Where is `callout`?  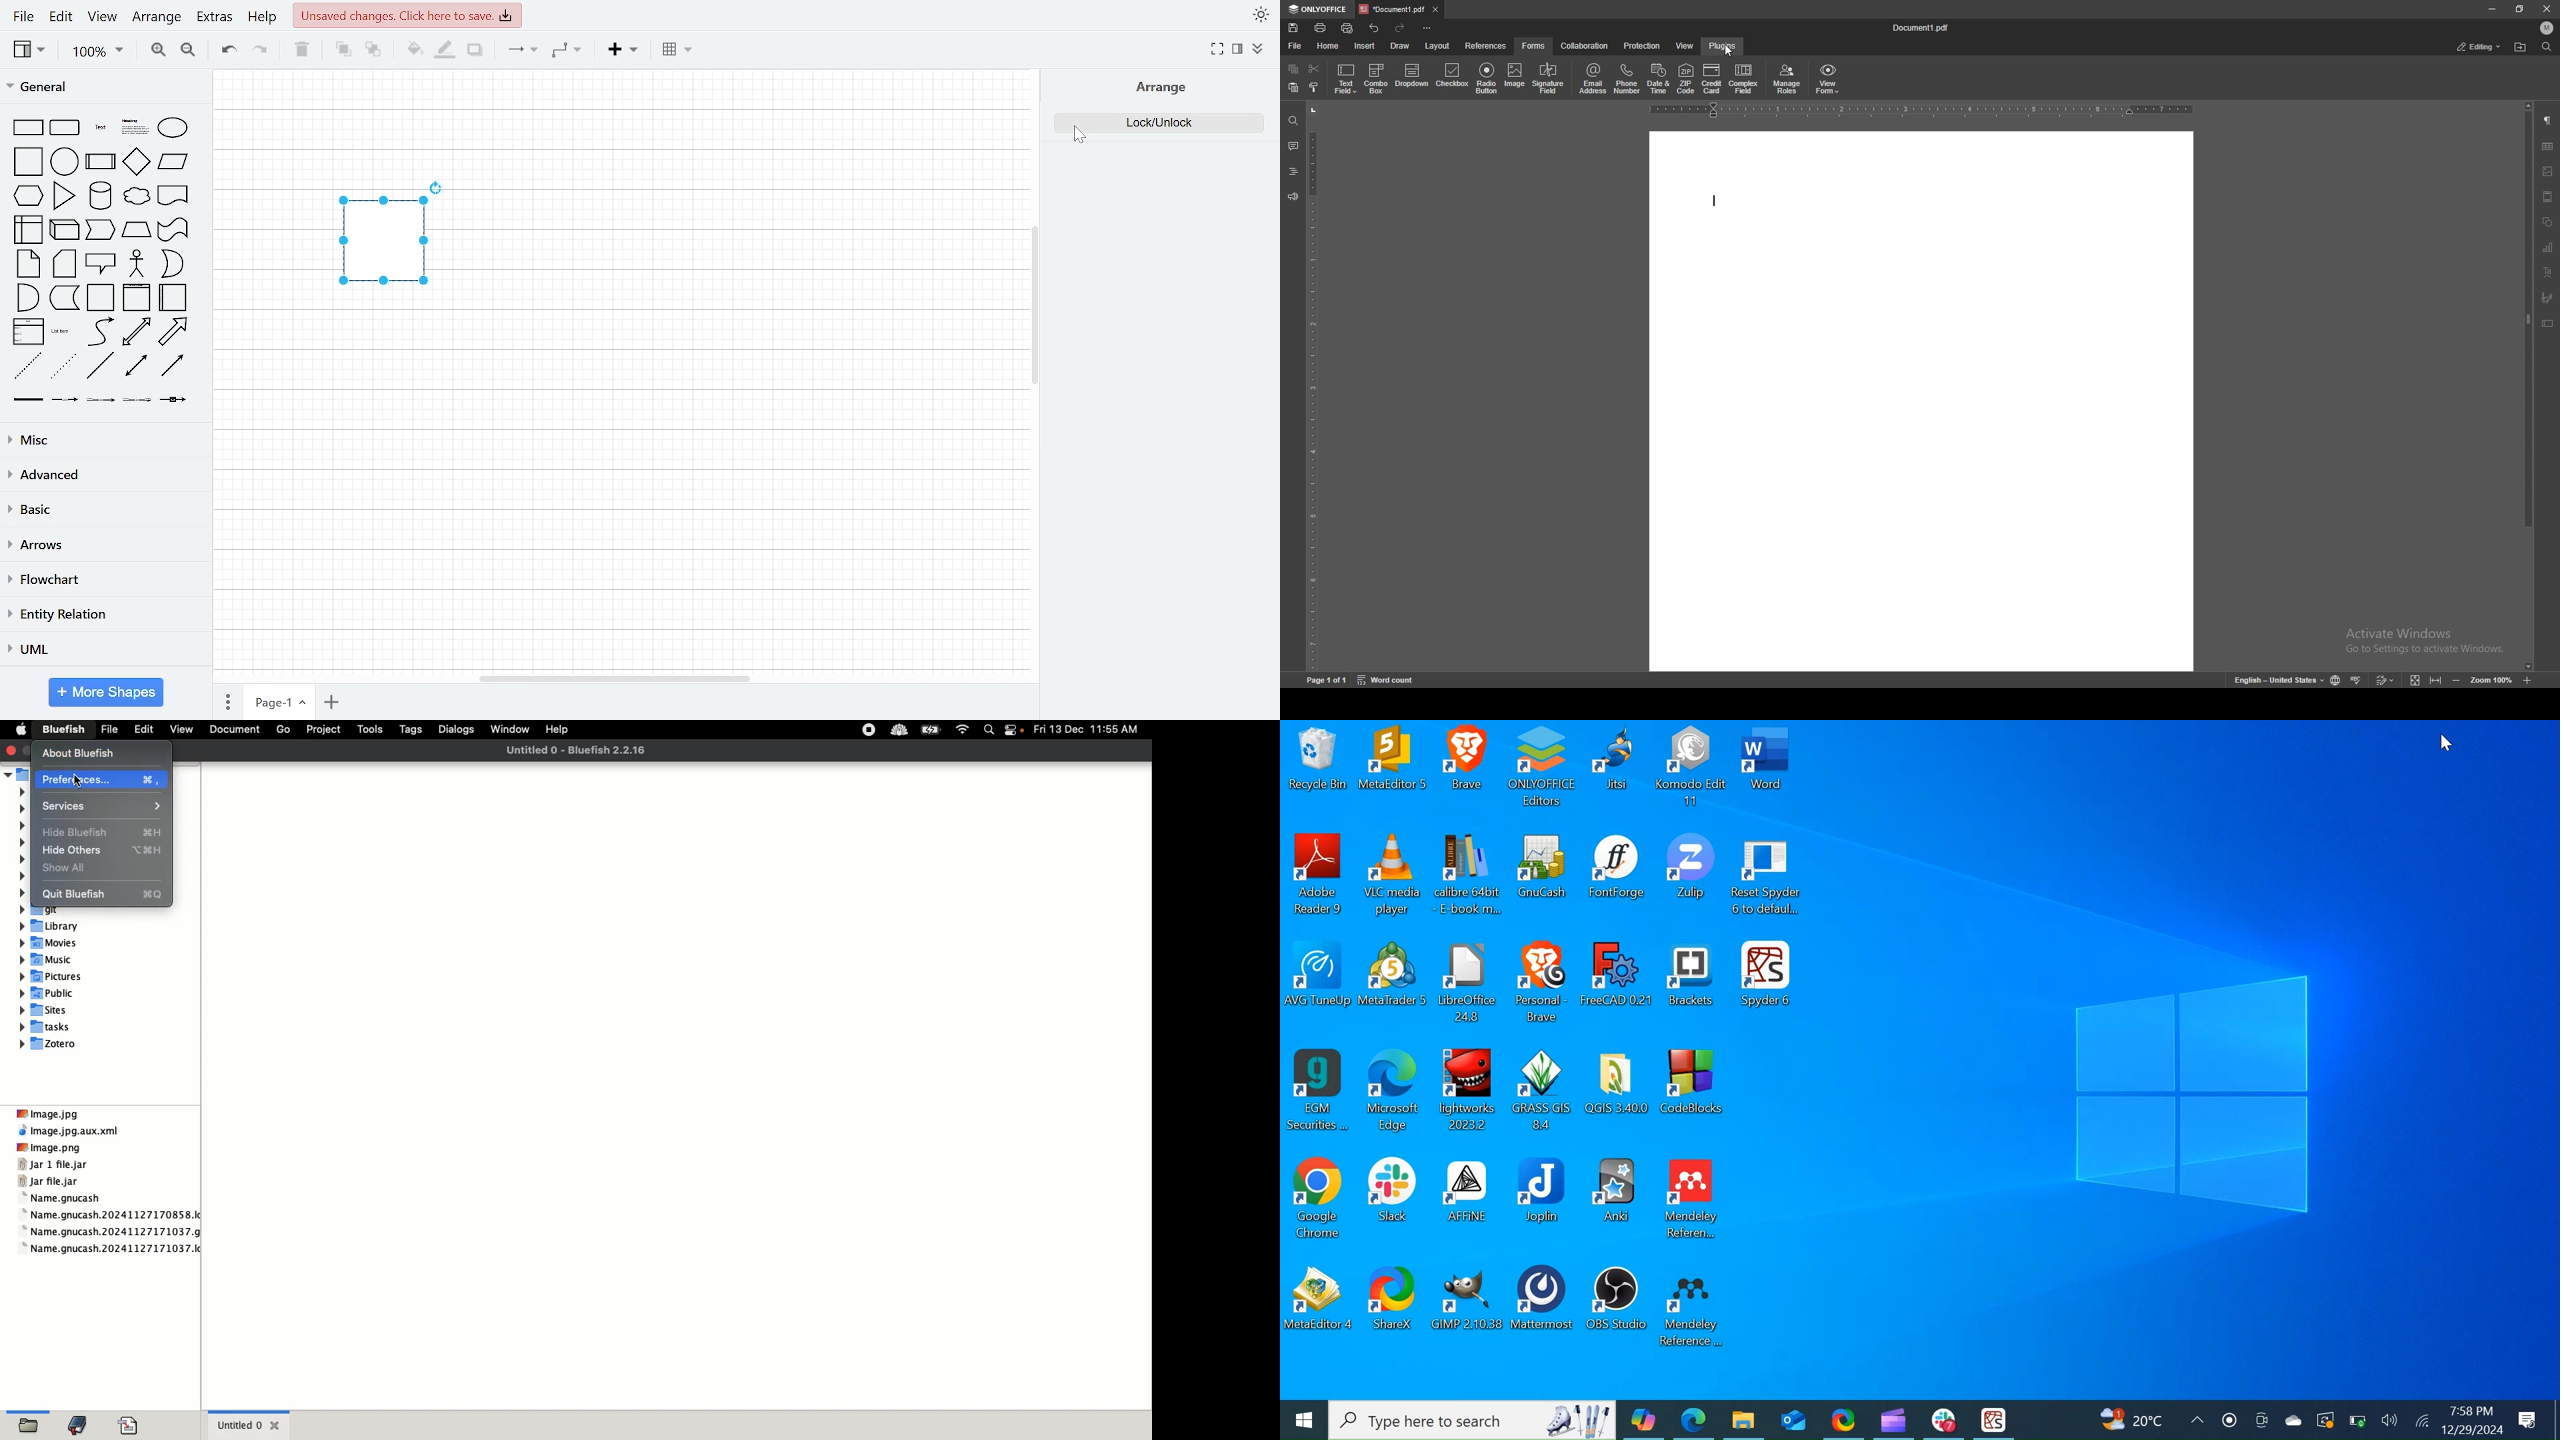
callout is located at coordinates (101, 262).